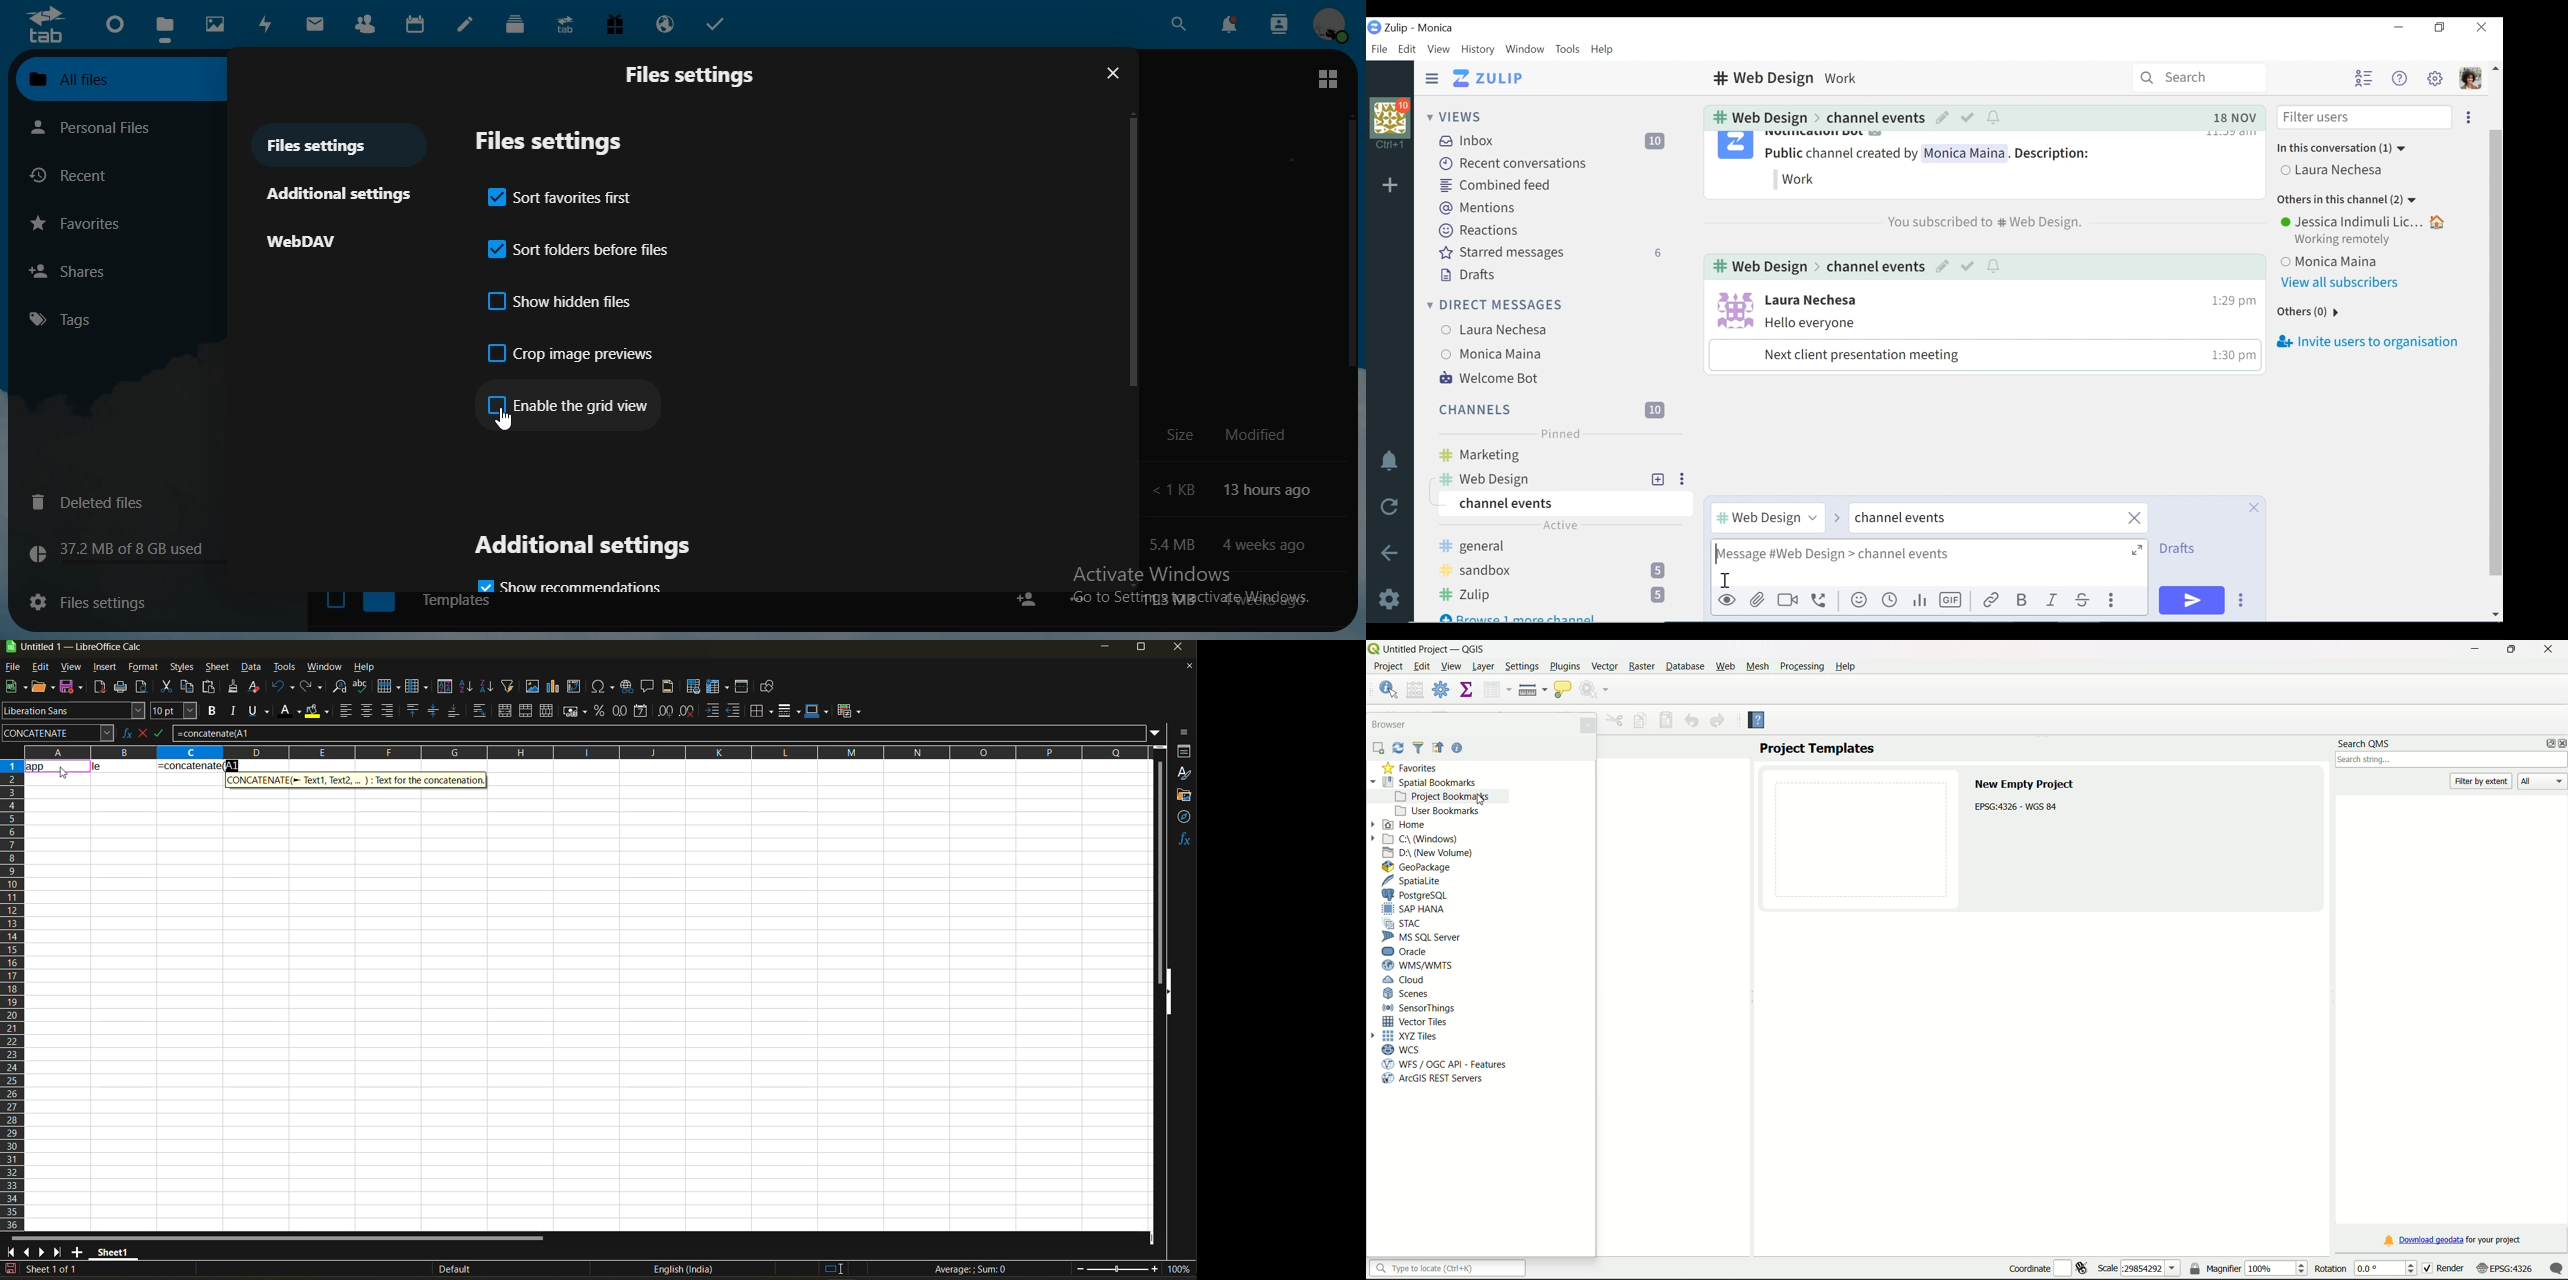  I want to click on Tools, so click(1567, 49).